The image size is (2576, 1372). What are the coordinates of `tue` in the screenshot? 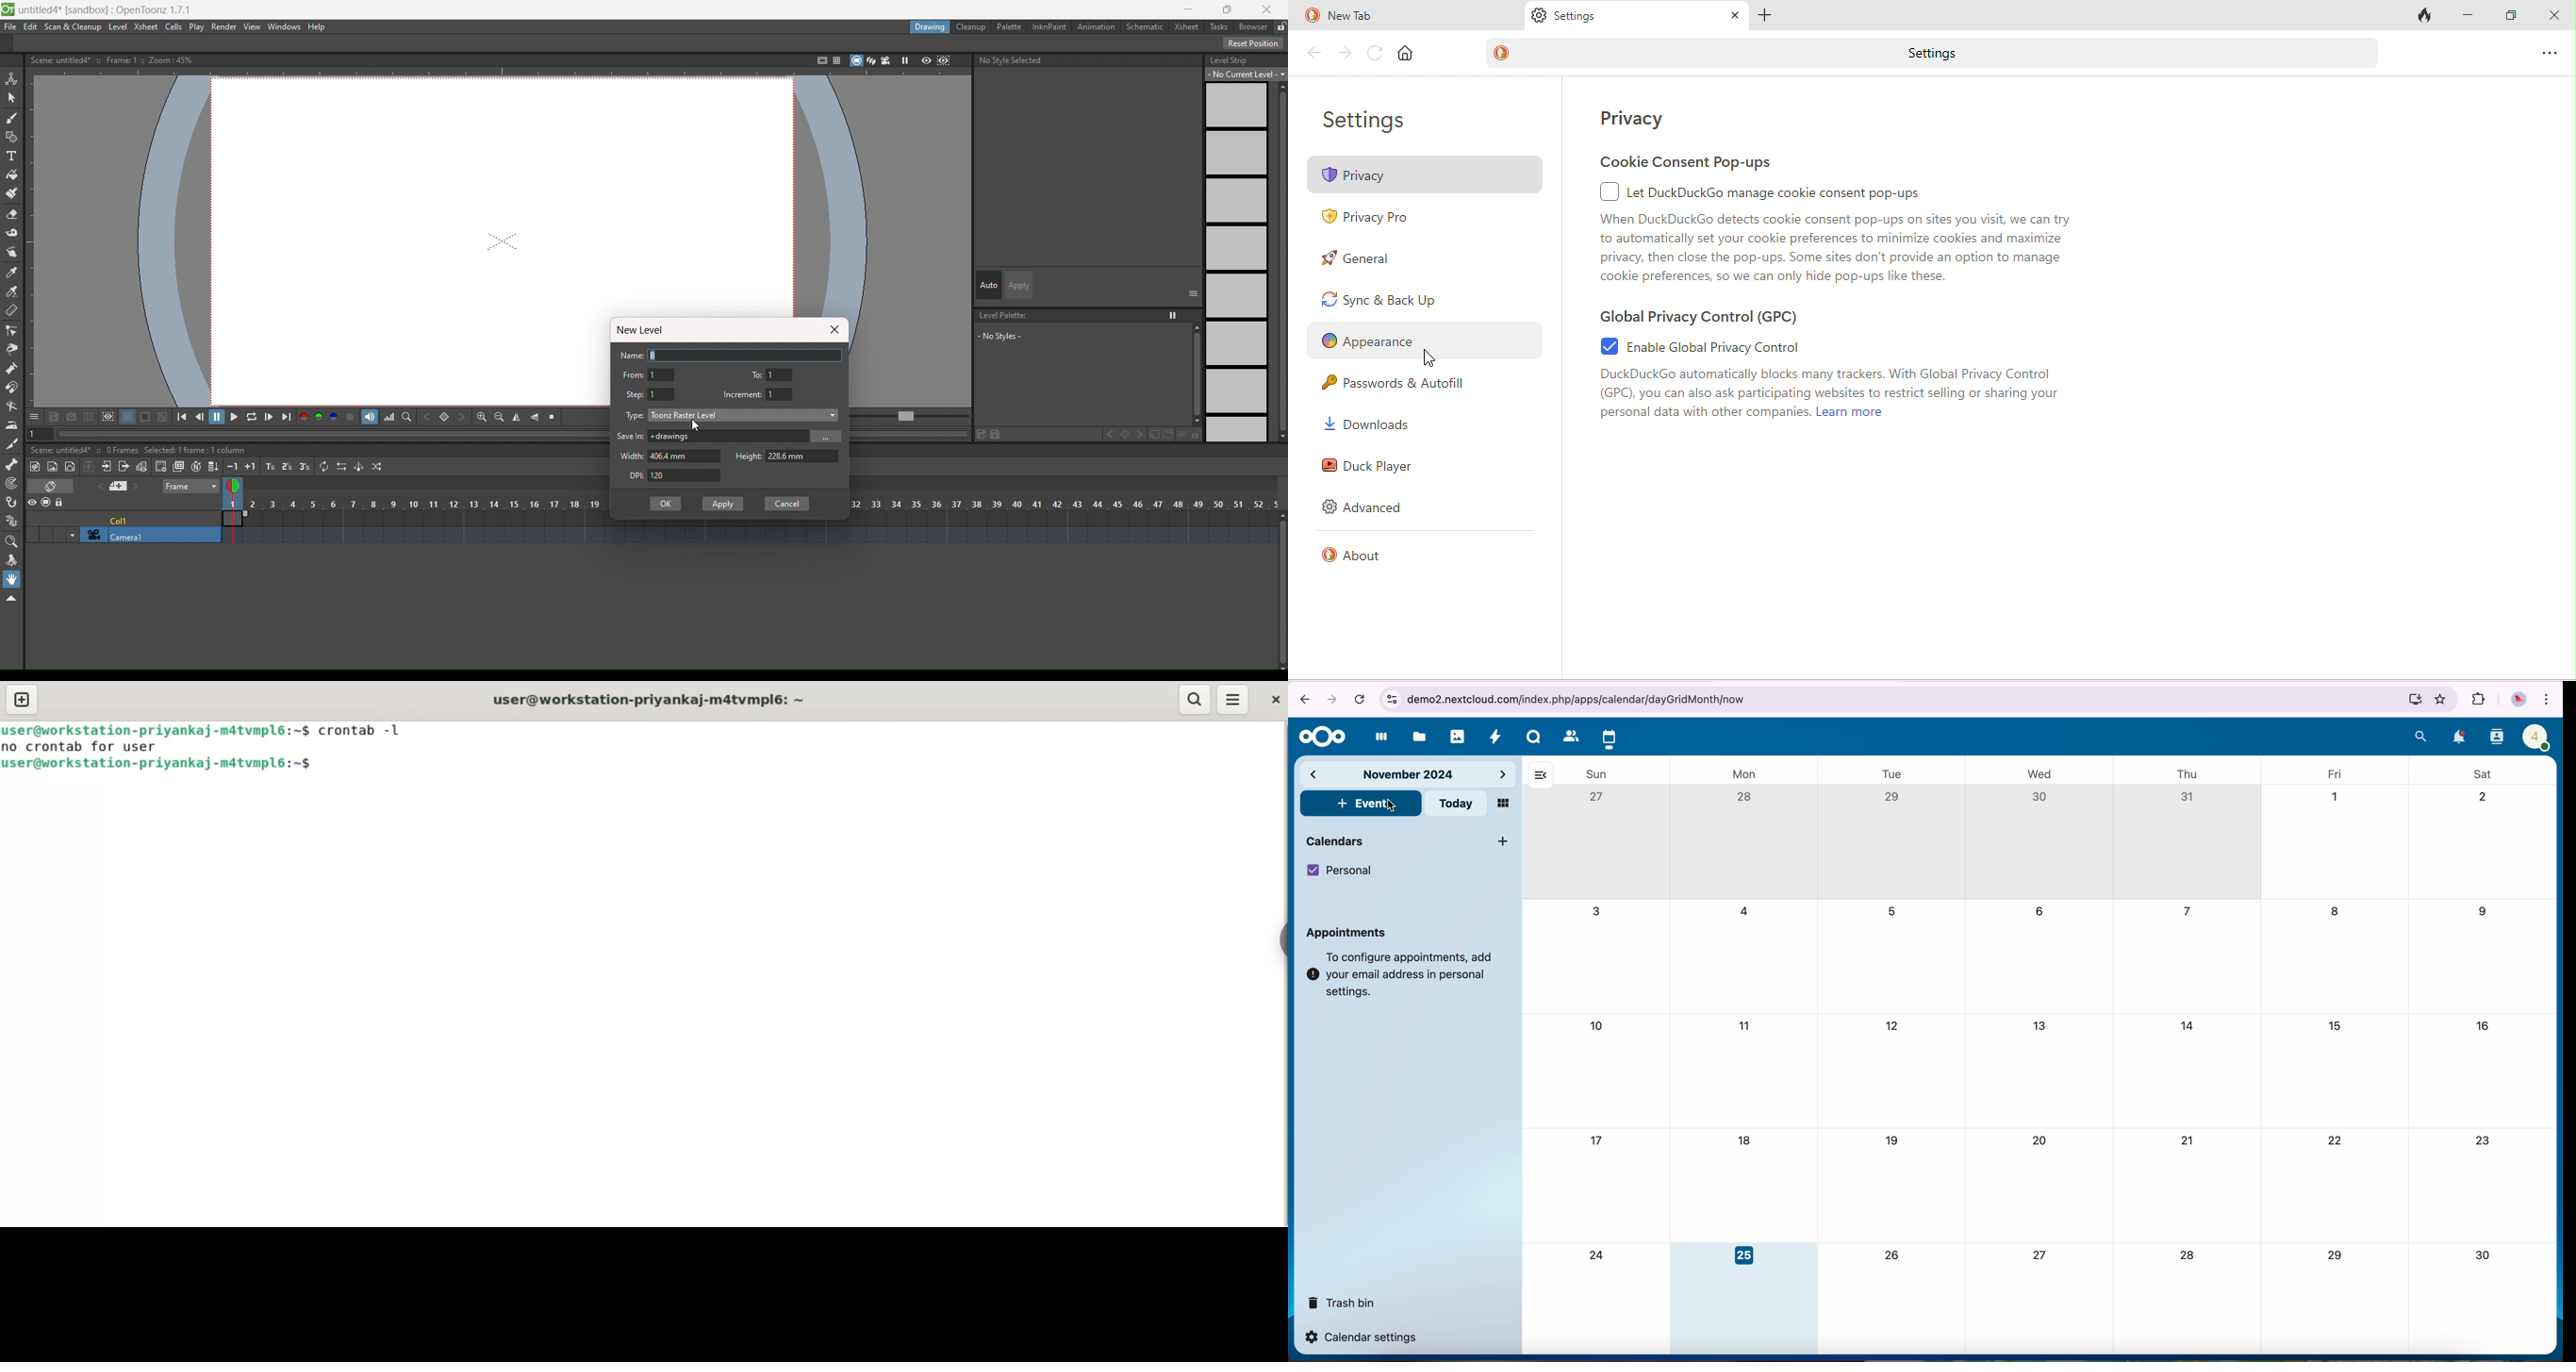 It's located at (1889, 772).